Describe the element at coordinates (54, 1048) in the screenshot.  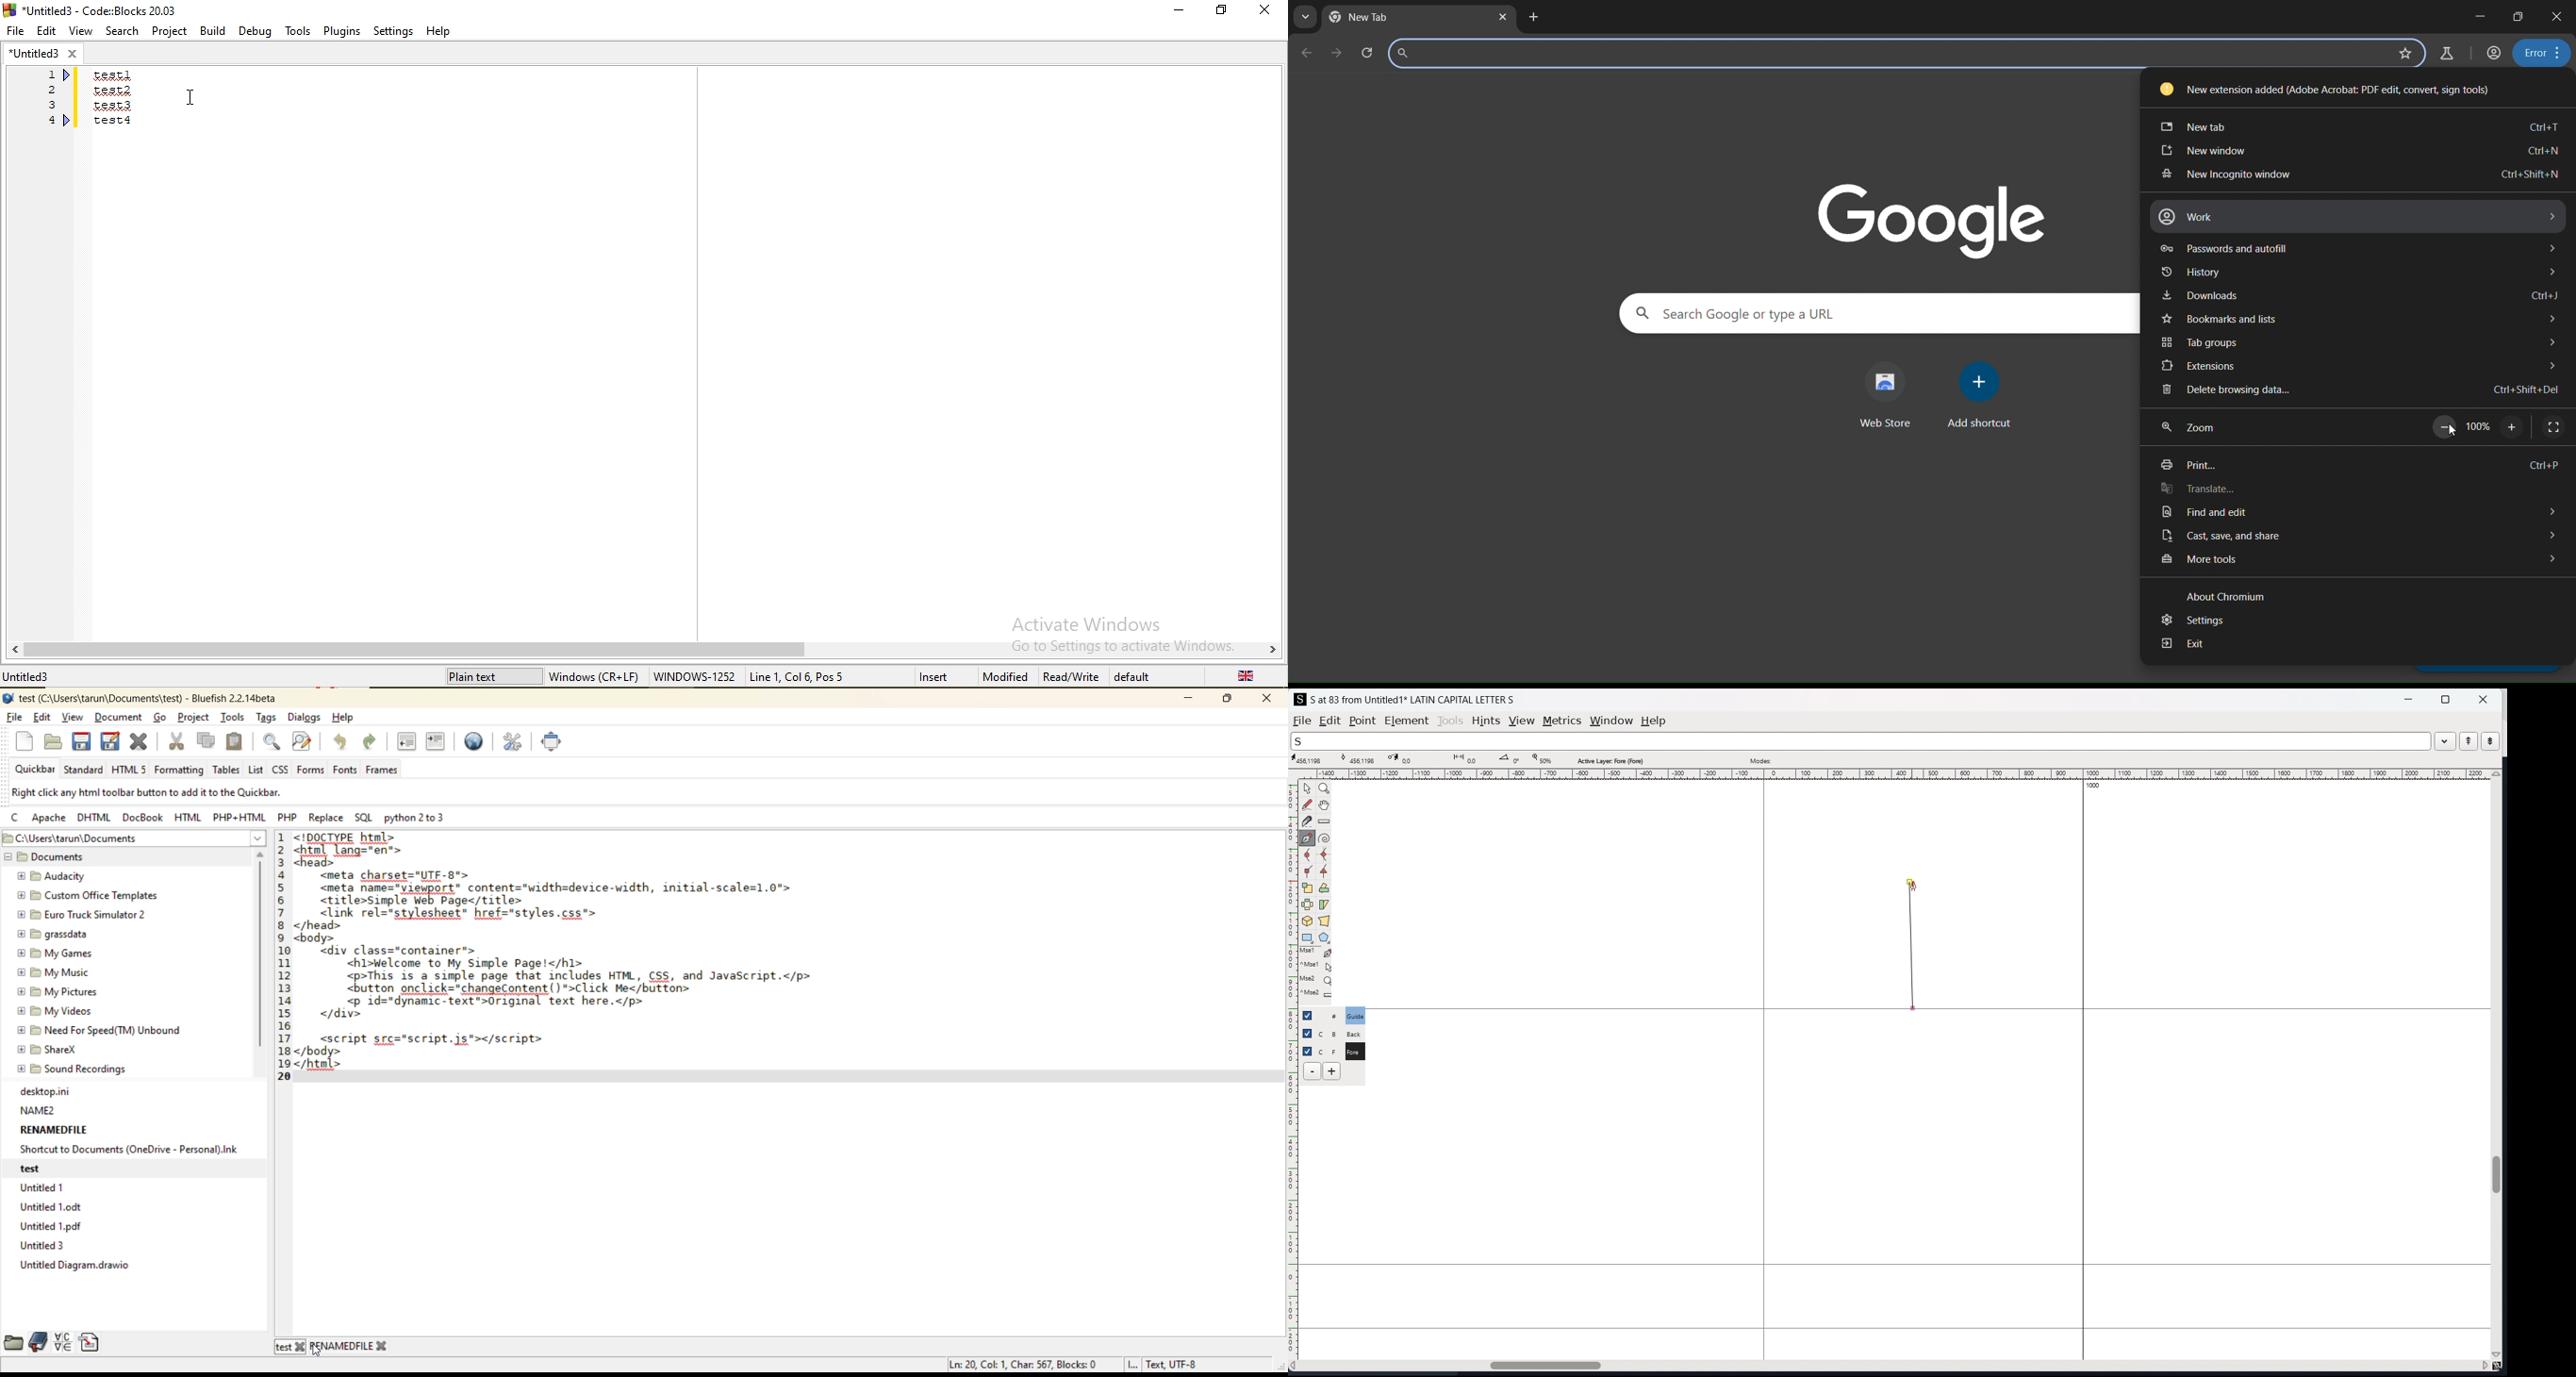
I see `ShareX` at that location.